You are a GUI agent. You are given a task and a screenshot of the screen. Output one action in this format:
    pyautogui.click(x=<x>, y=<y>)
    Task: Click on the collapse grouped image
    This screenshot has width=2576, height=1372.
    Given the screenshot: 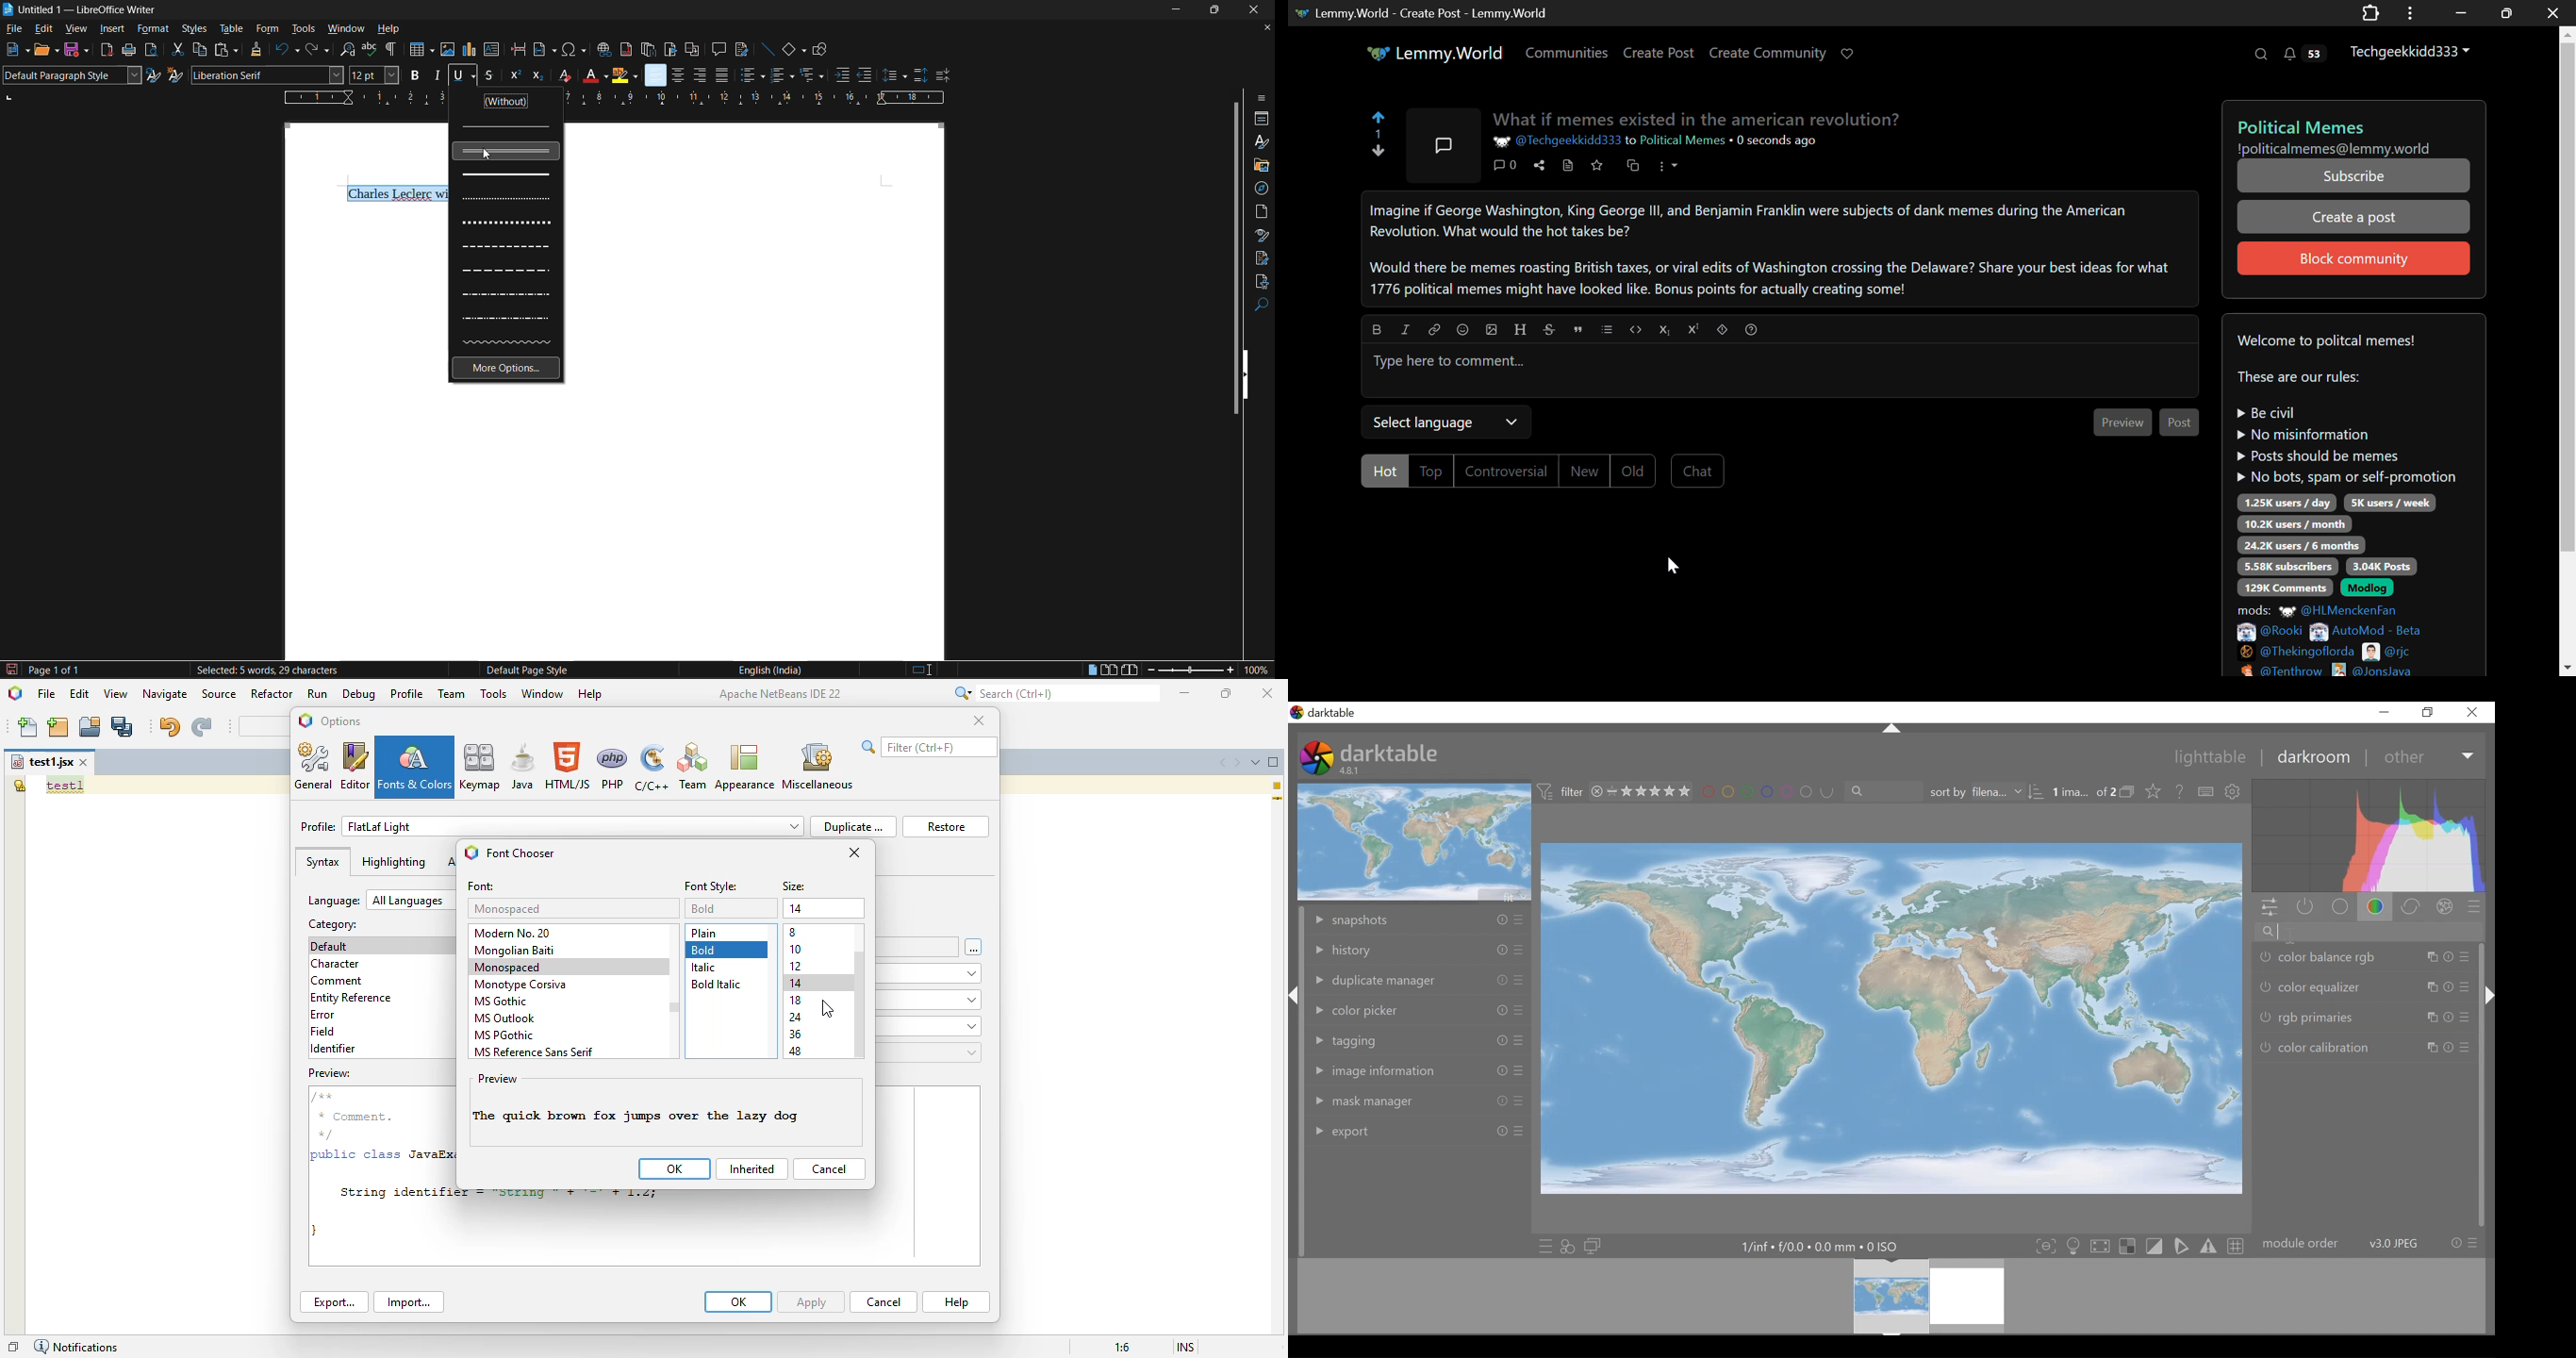 What is the action you would take?
    pyautogui.click(x=2128, y=792)
    